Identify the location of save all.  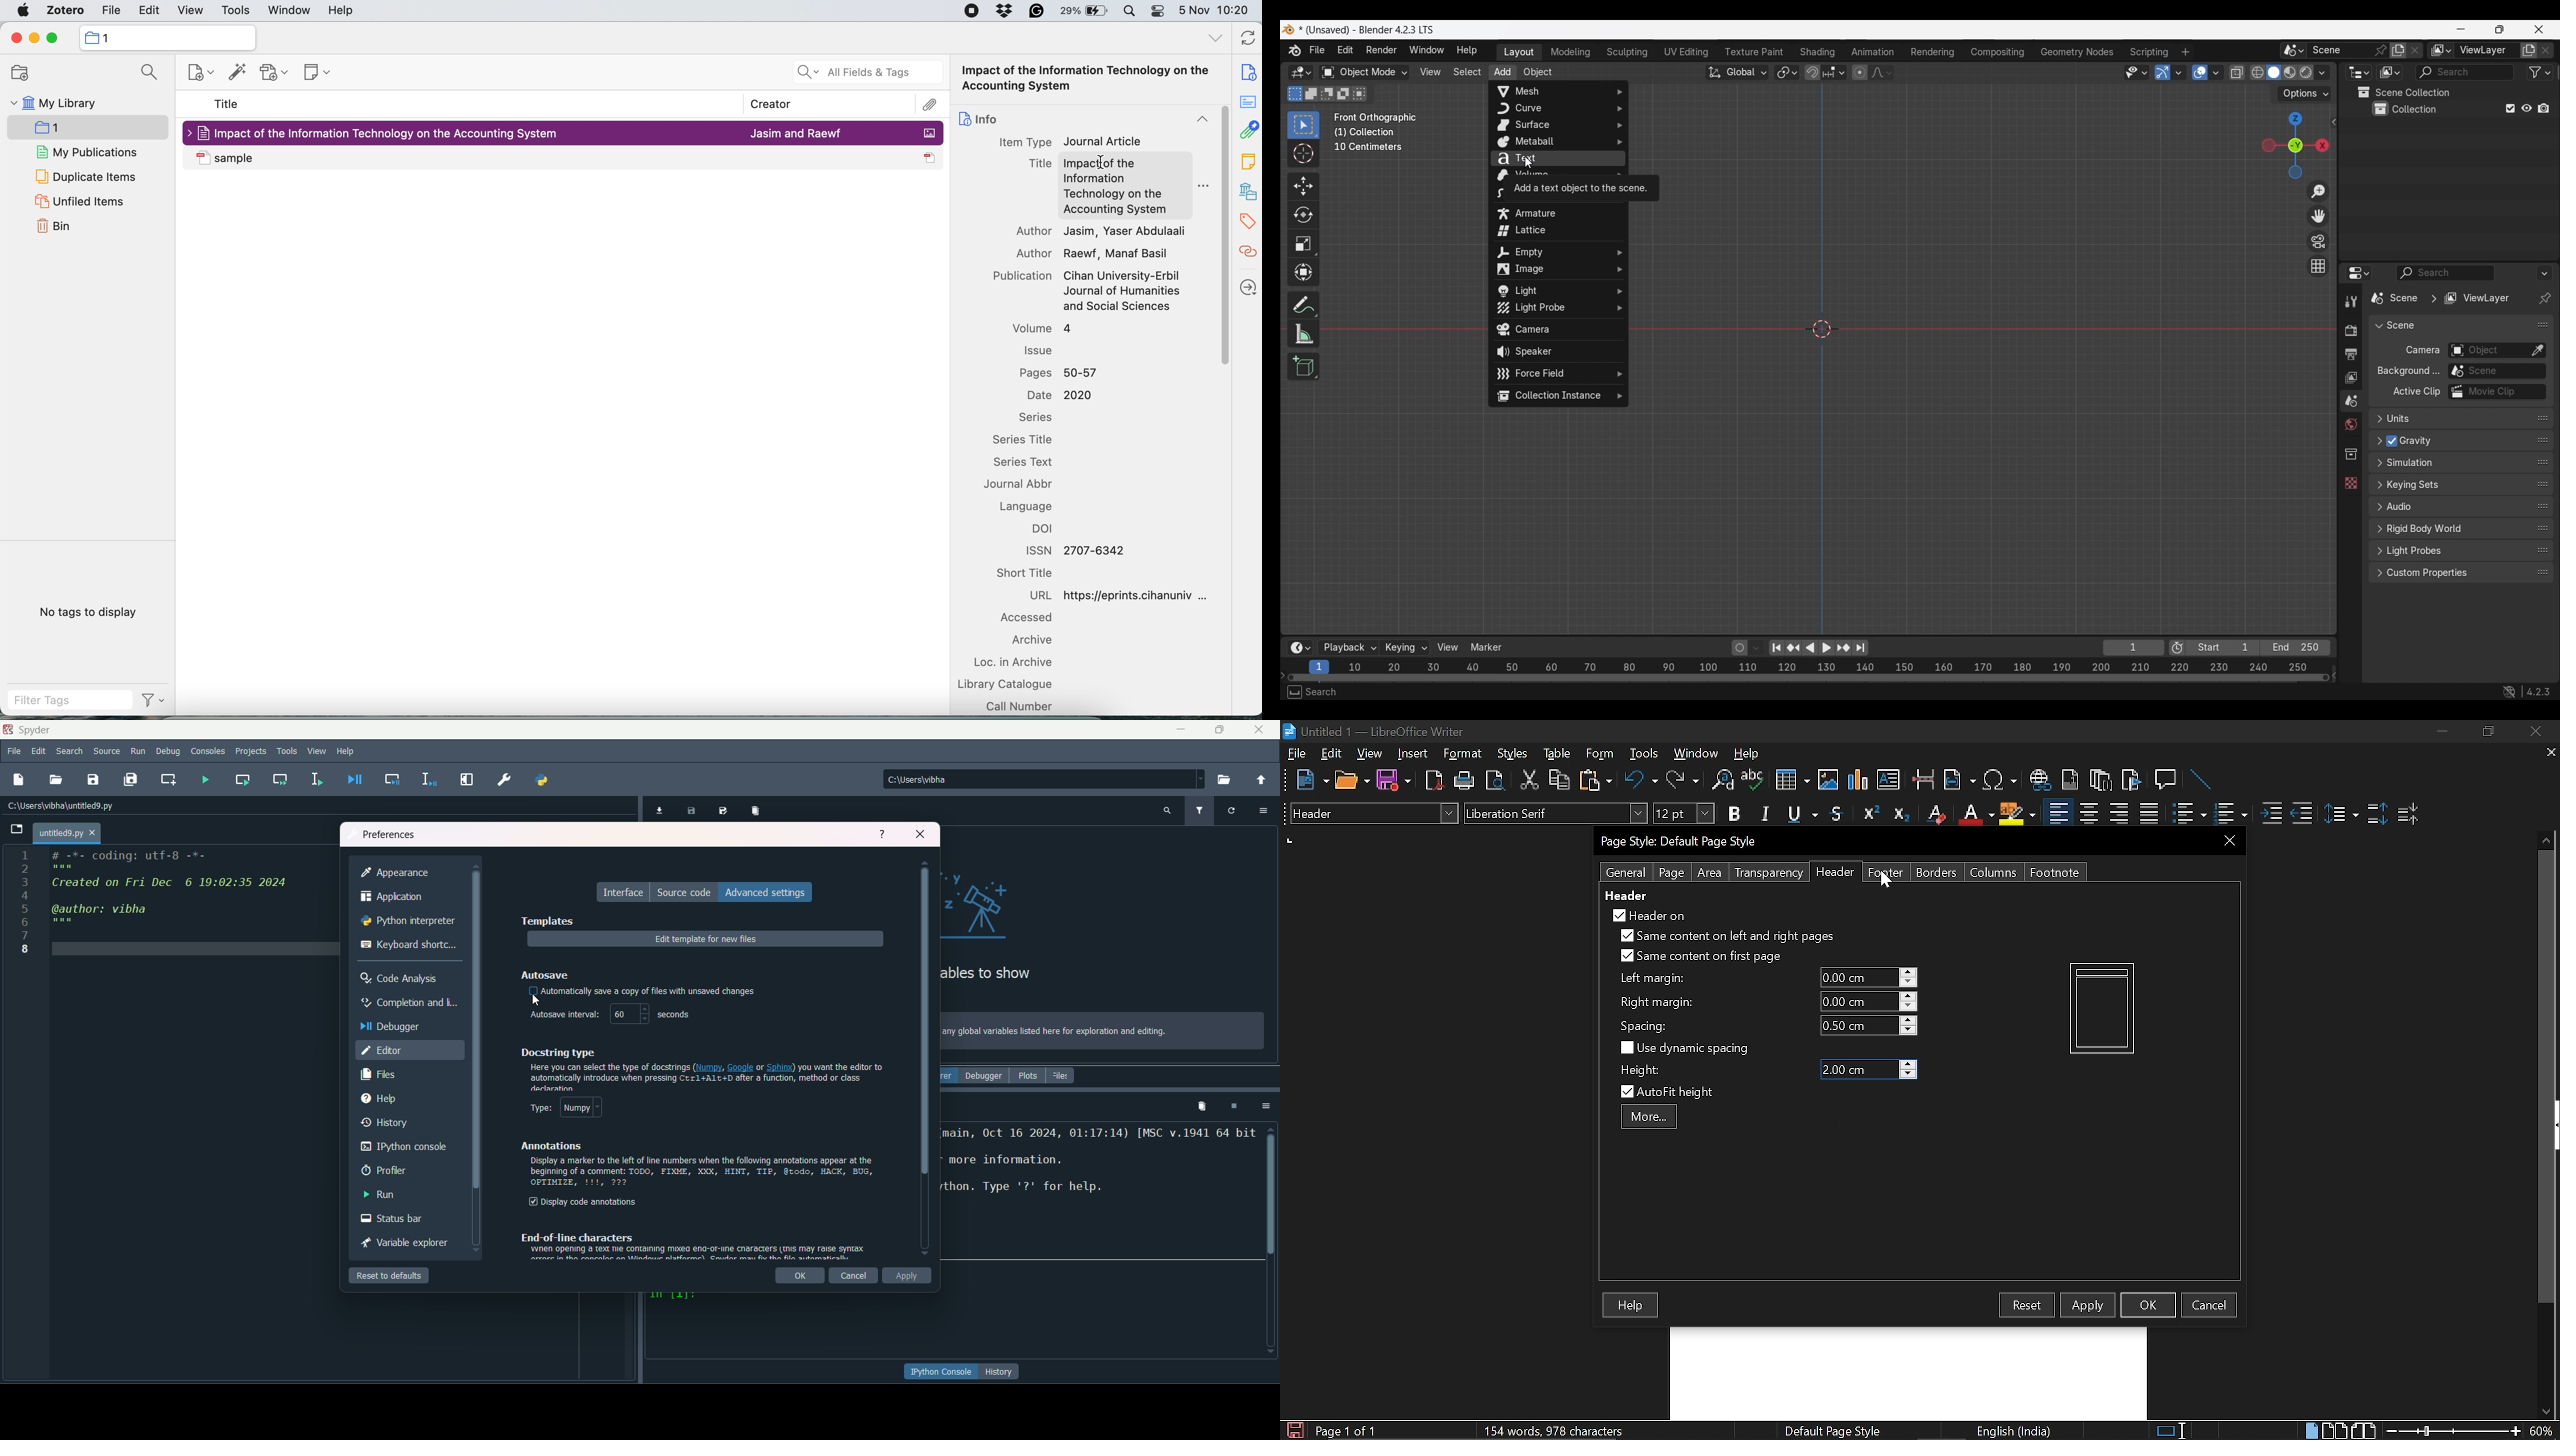
(130, 779).